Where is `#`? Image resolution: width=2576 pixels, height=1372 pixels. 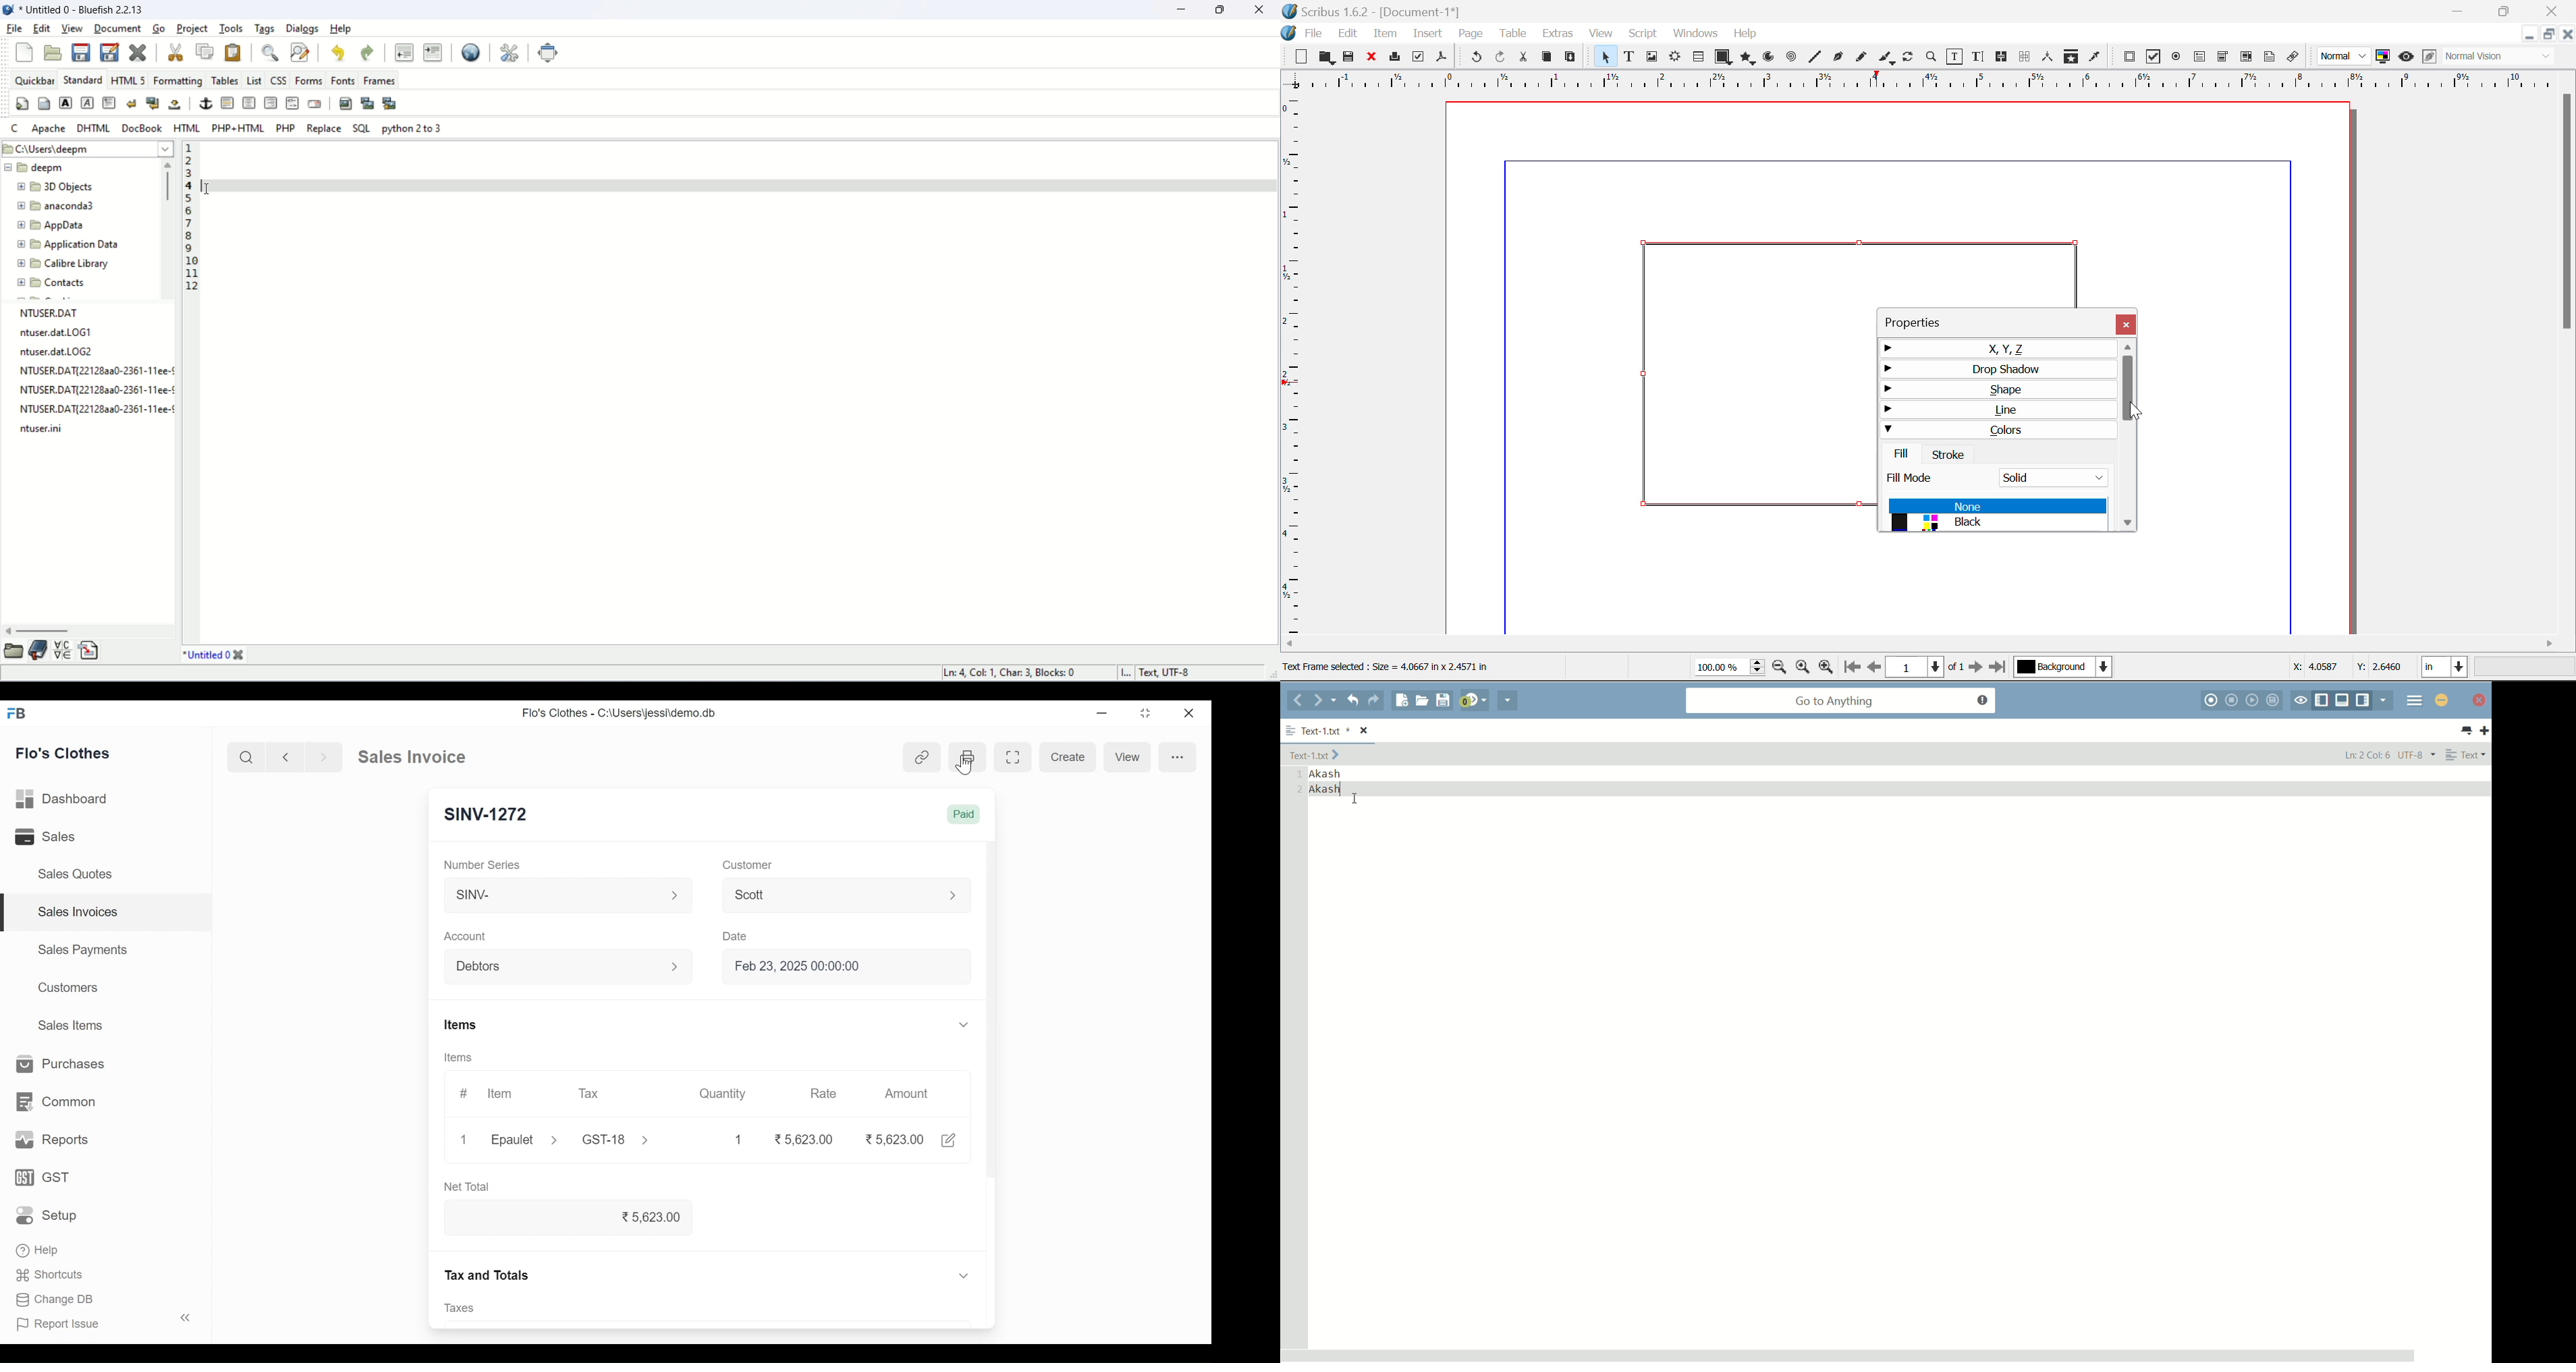
# is located at coordinates (465, 1093).